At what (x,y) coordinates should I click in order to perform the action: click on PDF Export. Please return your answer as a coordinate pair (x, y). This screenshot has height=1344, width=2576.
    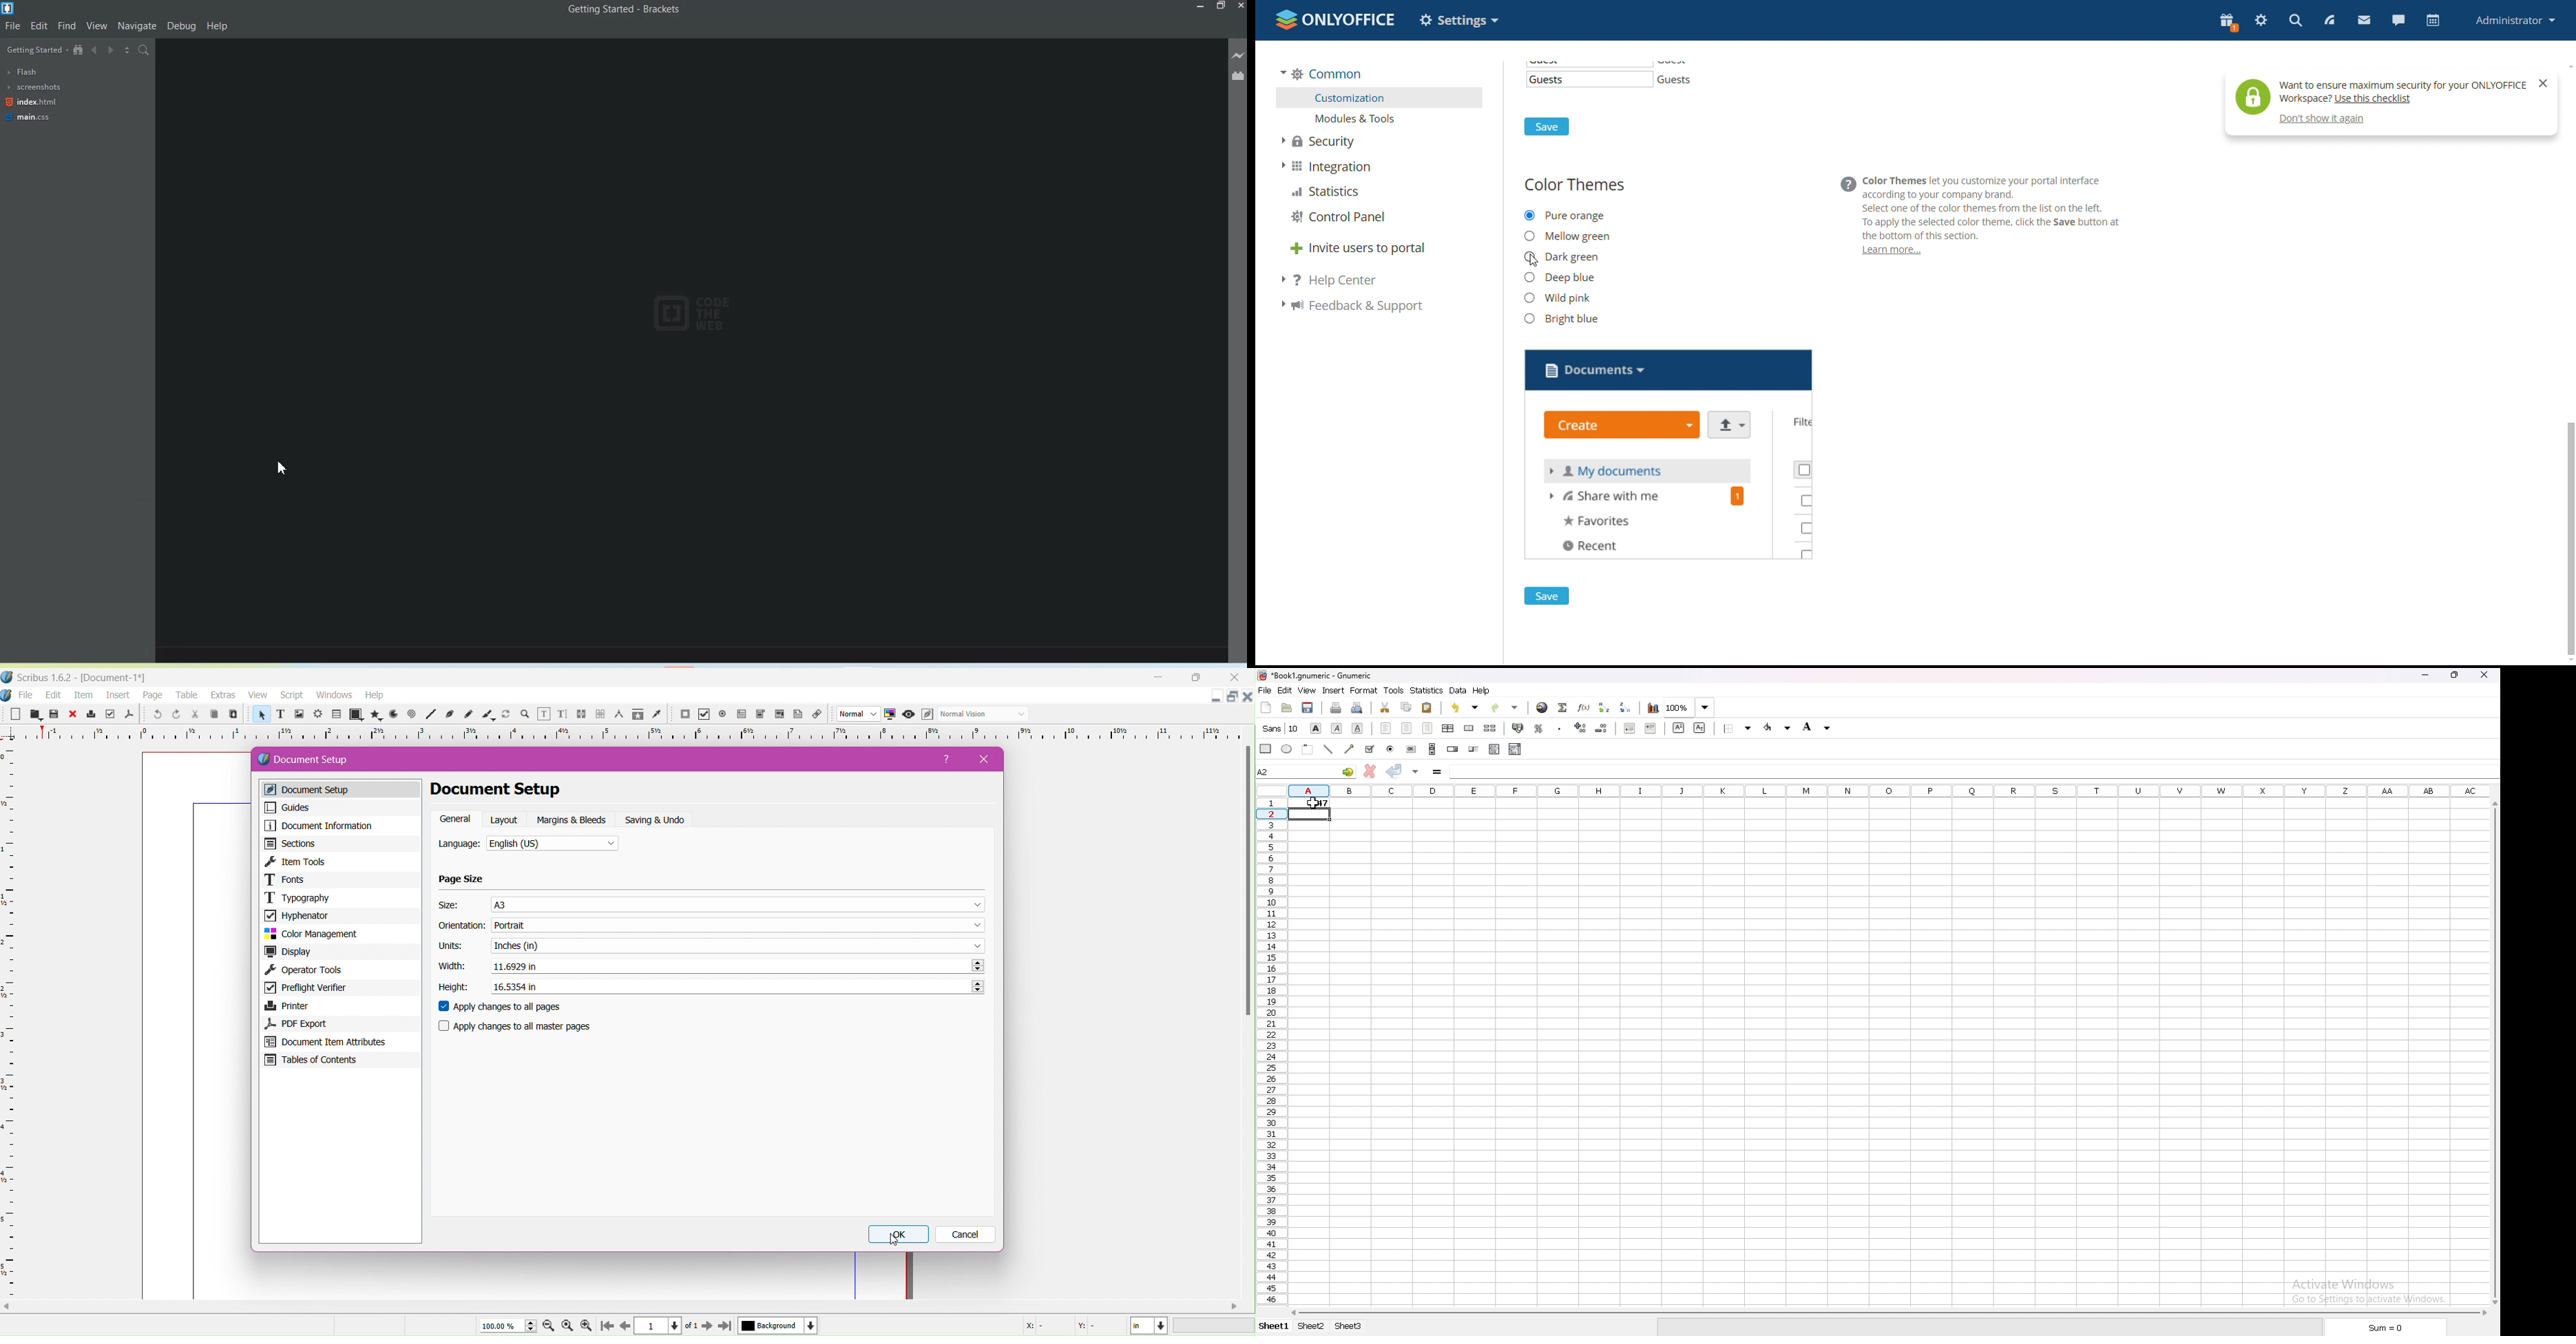
    Looking at the image, I should click on (338, 1024).